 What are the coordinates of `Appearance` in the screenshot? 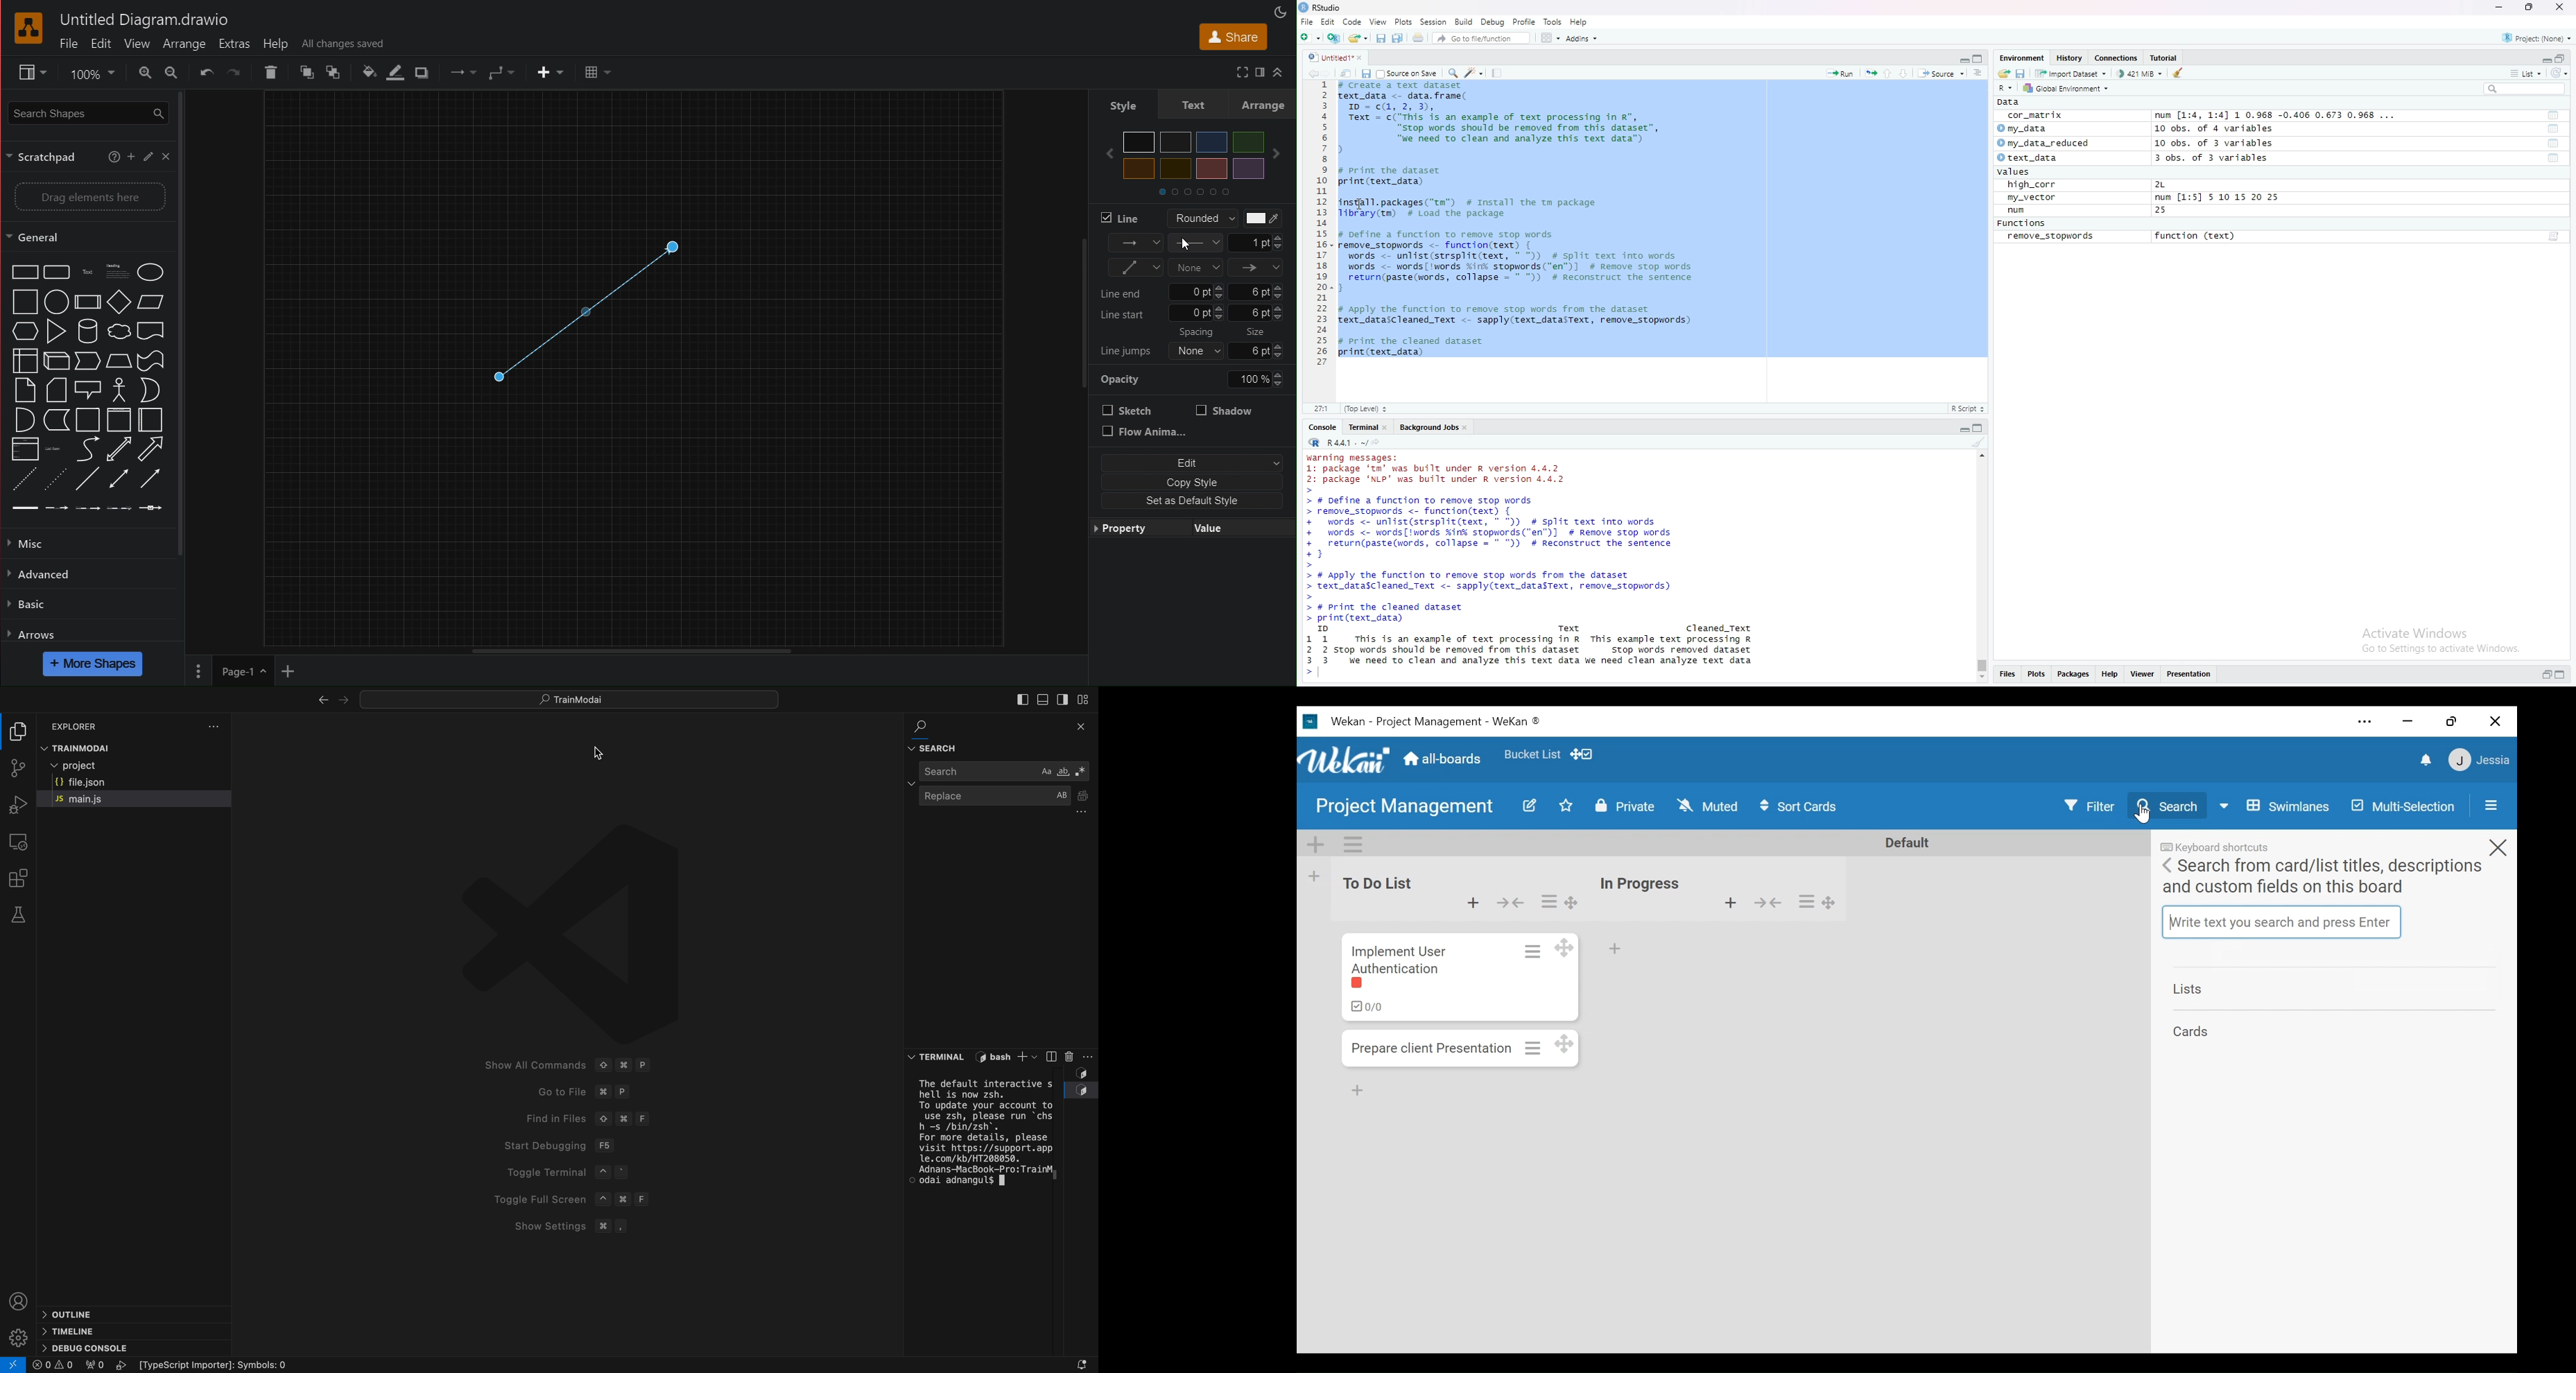 It's located at (1282, 11).